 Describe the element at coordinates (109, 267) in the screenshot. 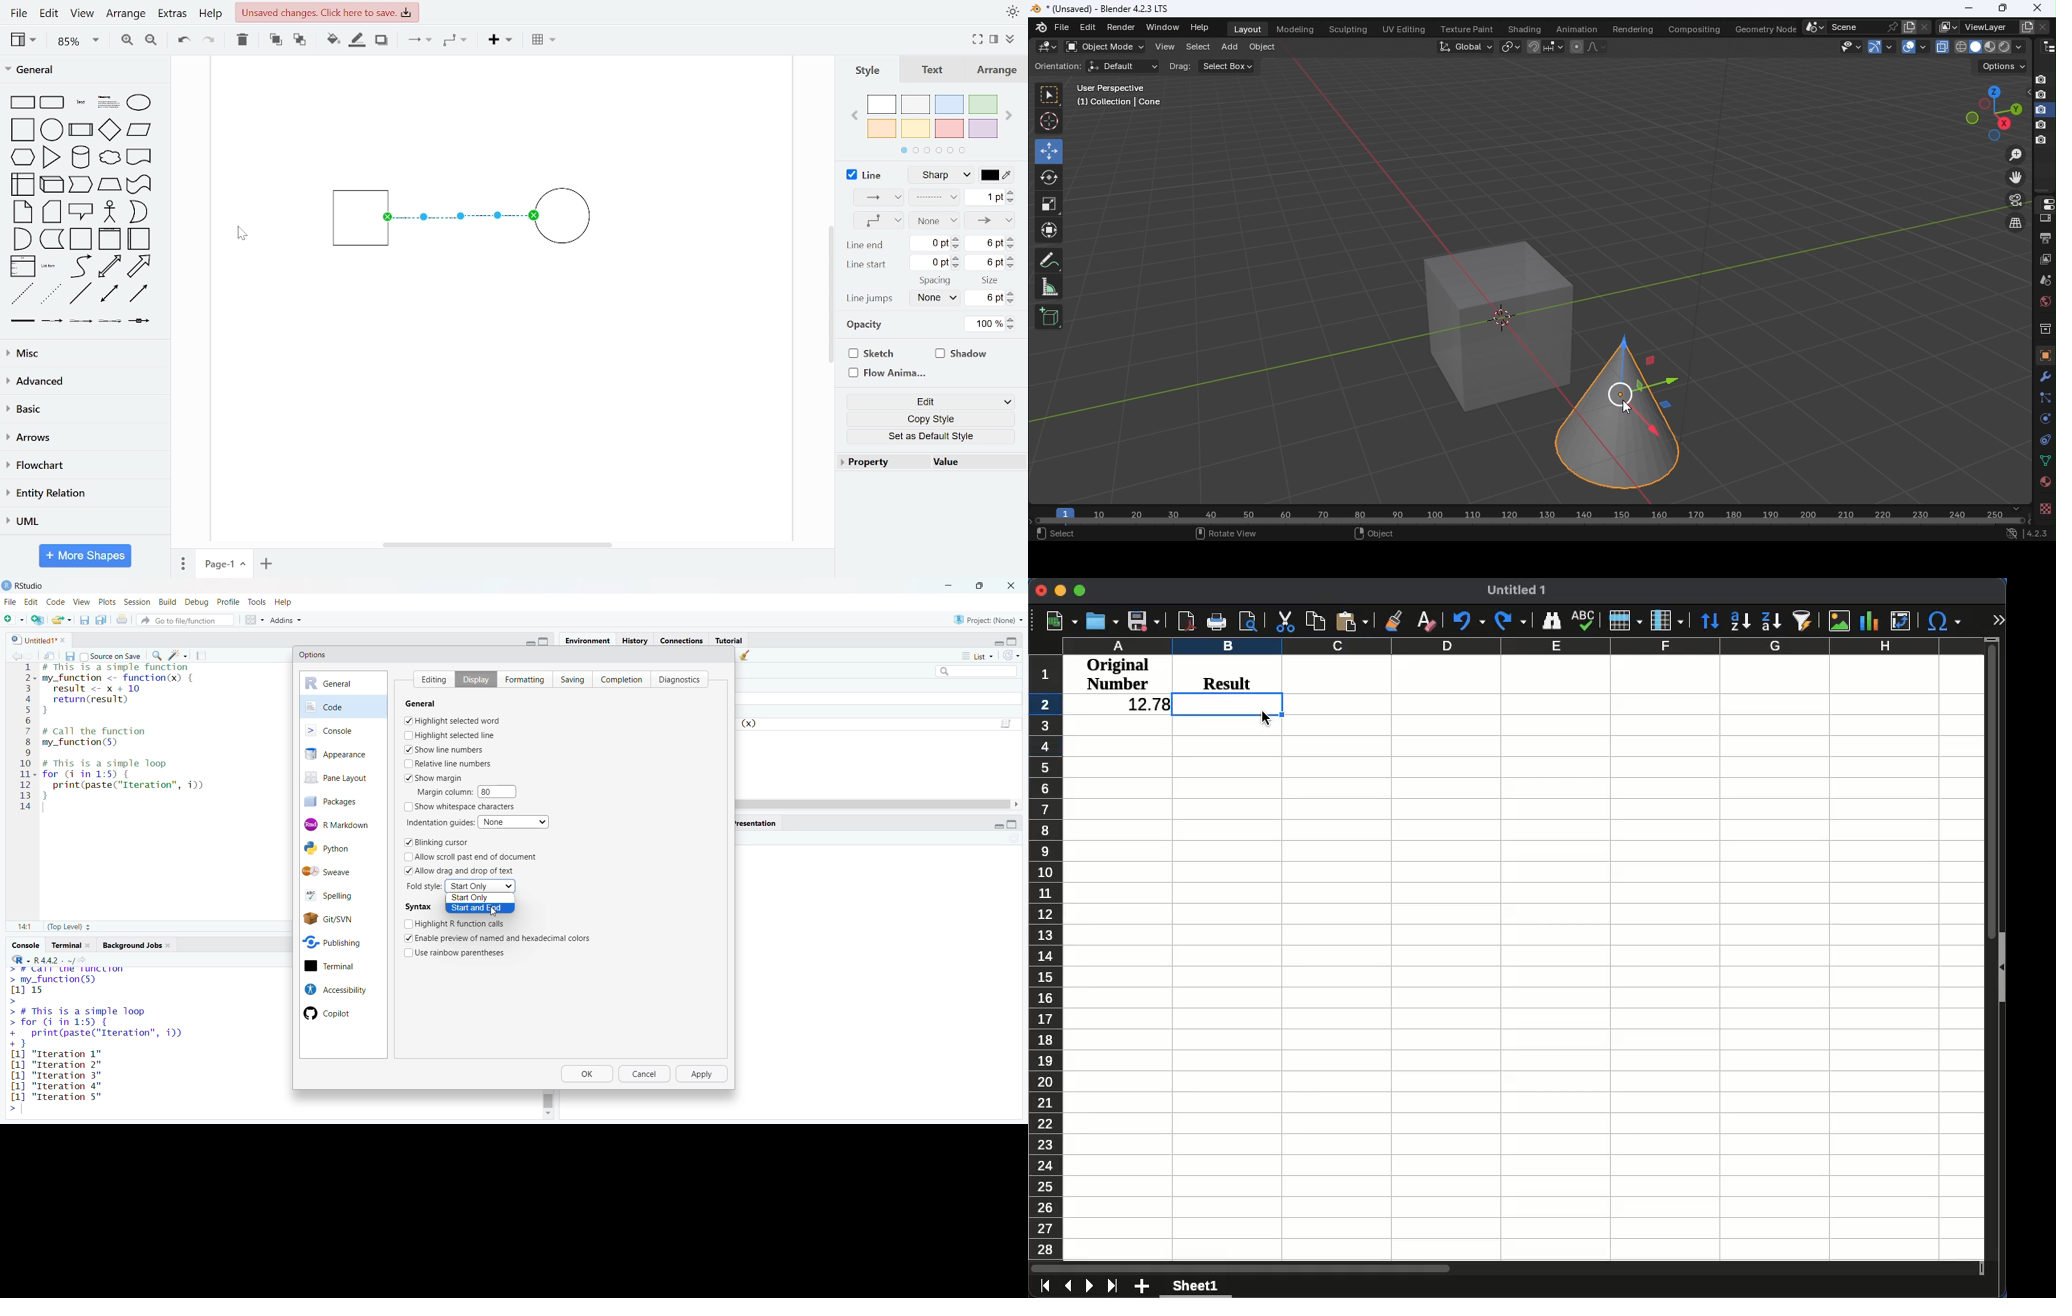

I see `bidirectional arrow` at that location.